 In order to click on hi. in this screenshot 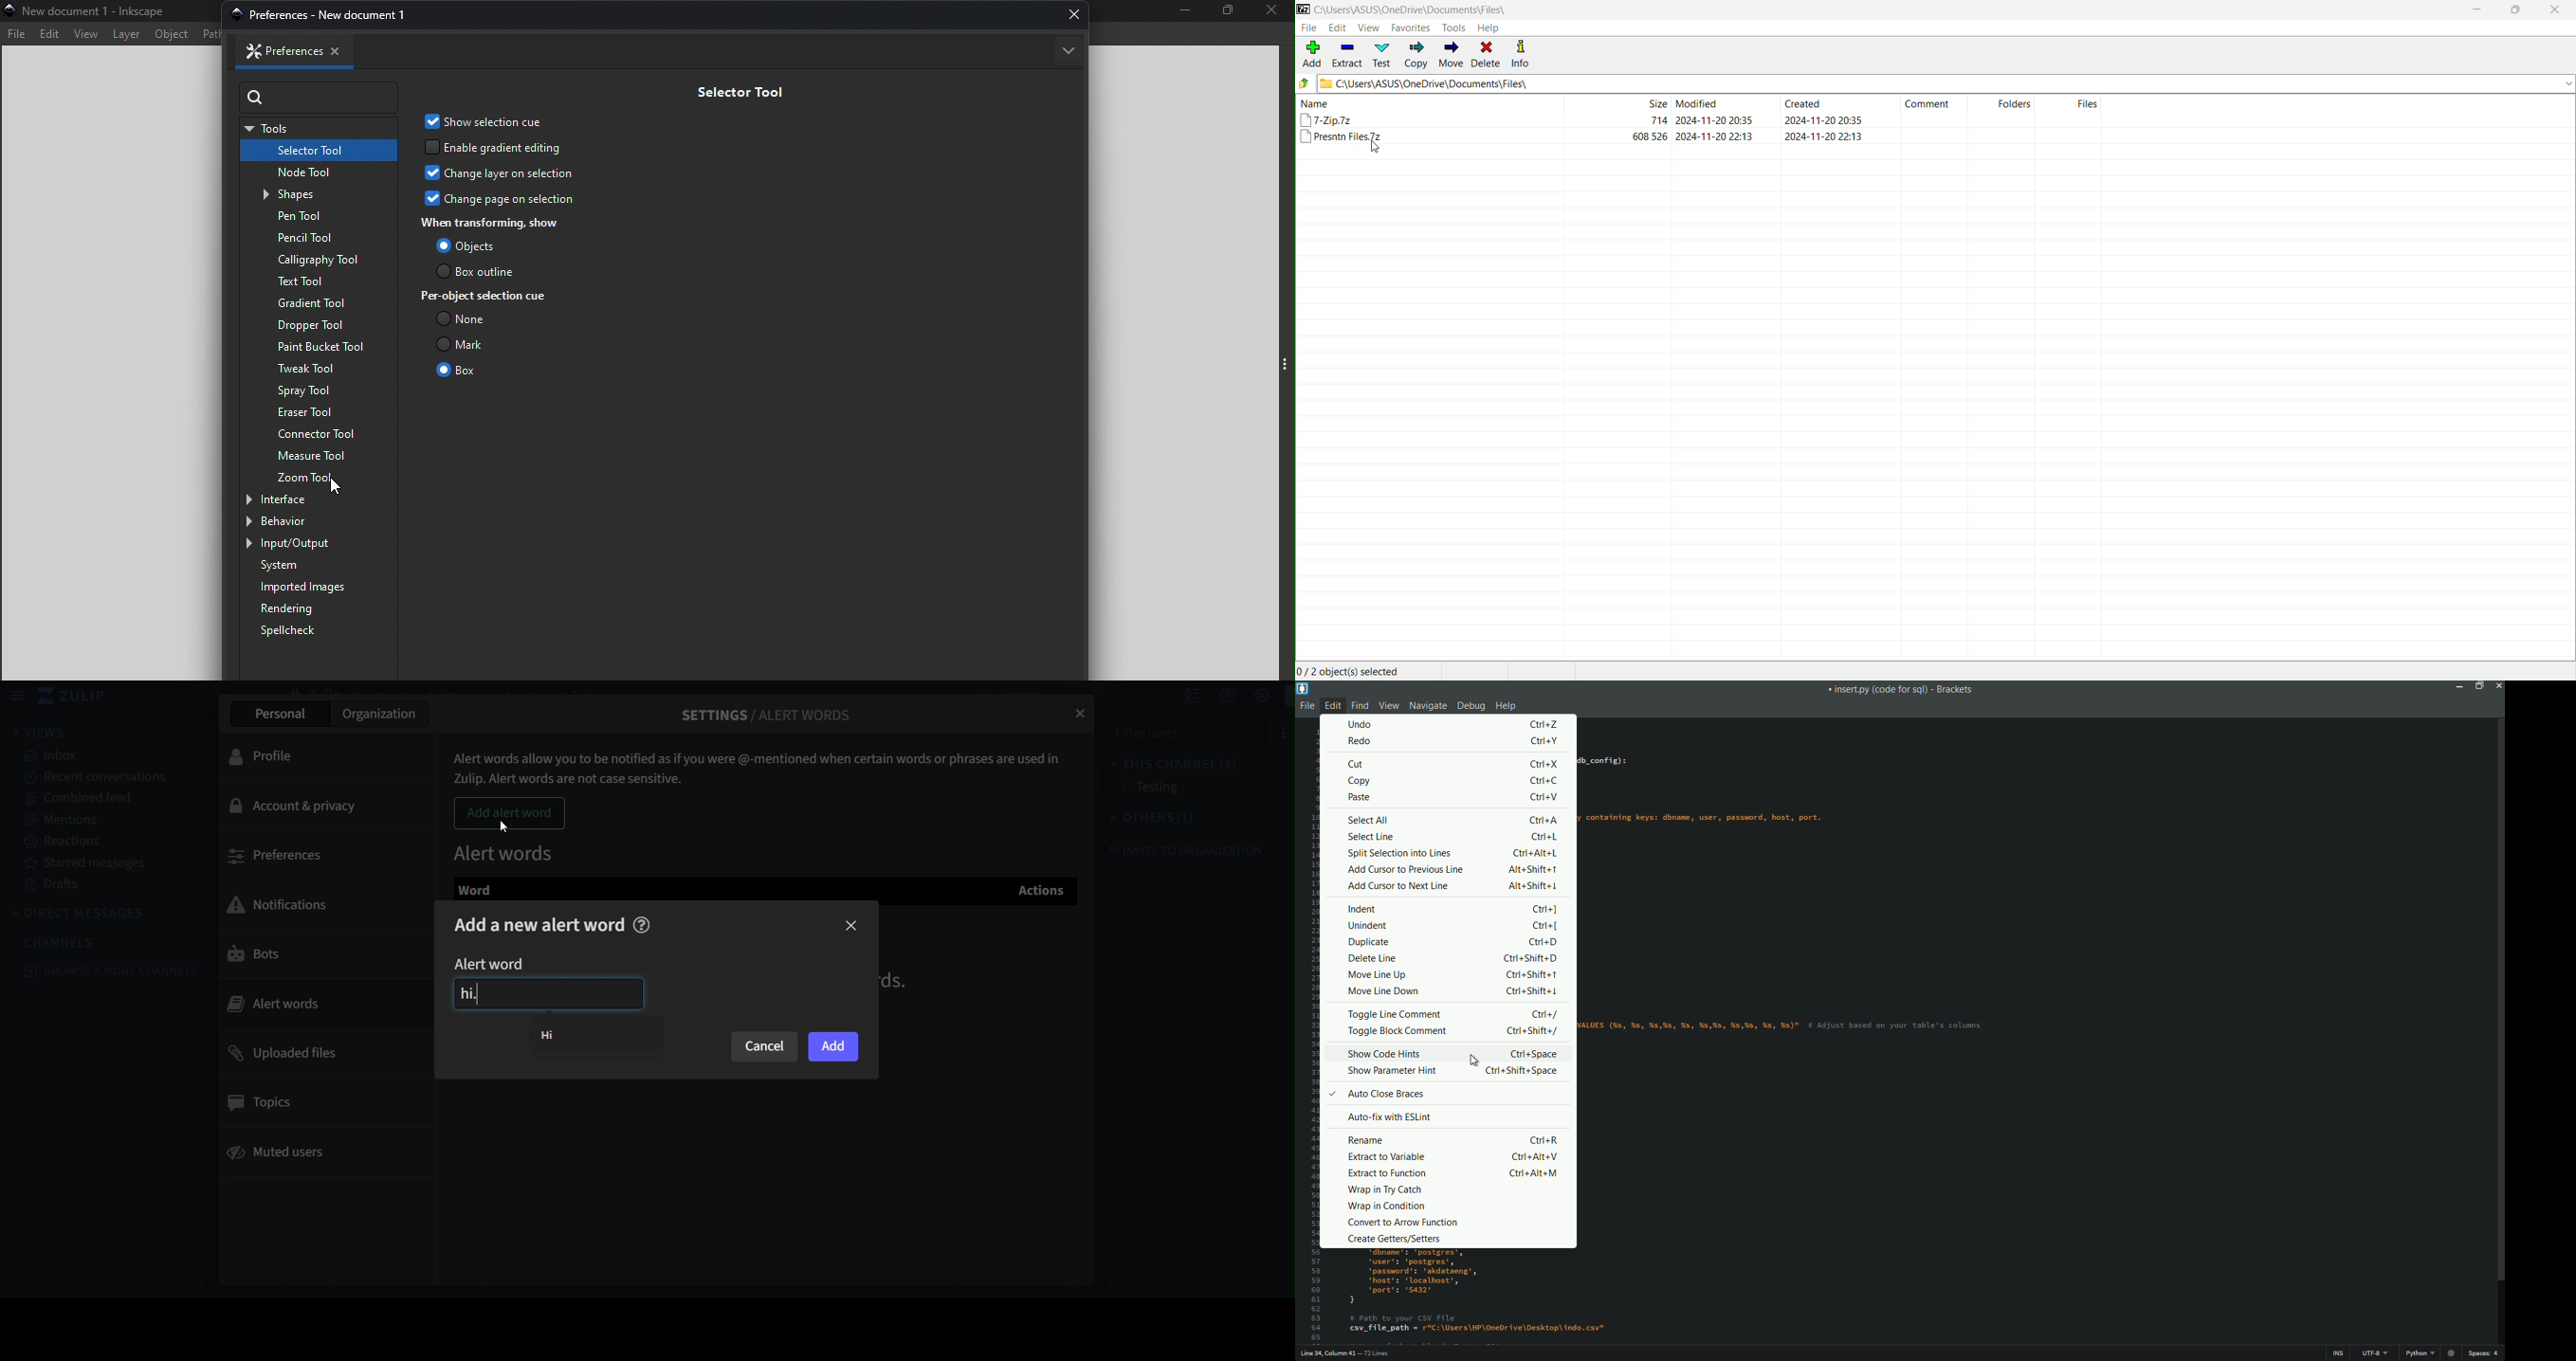, I will do `click(547, 995)`.